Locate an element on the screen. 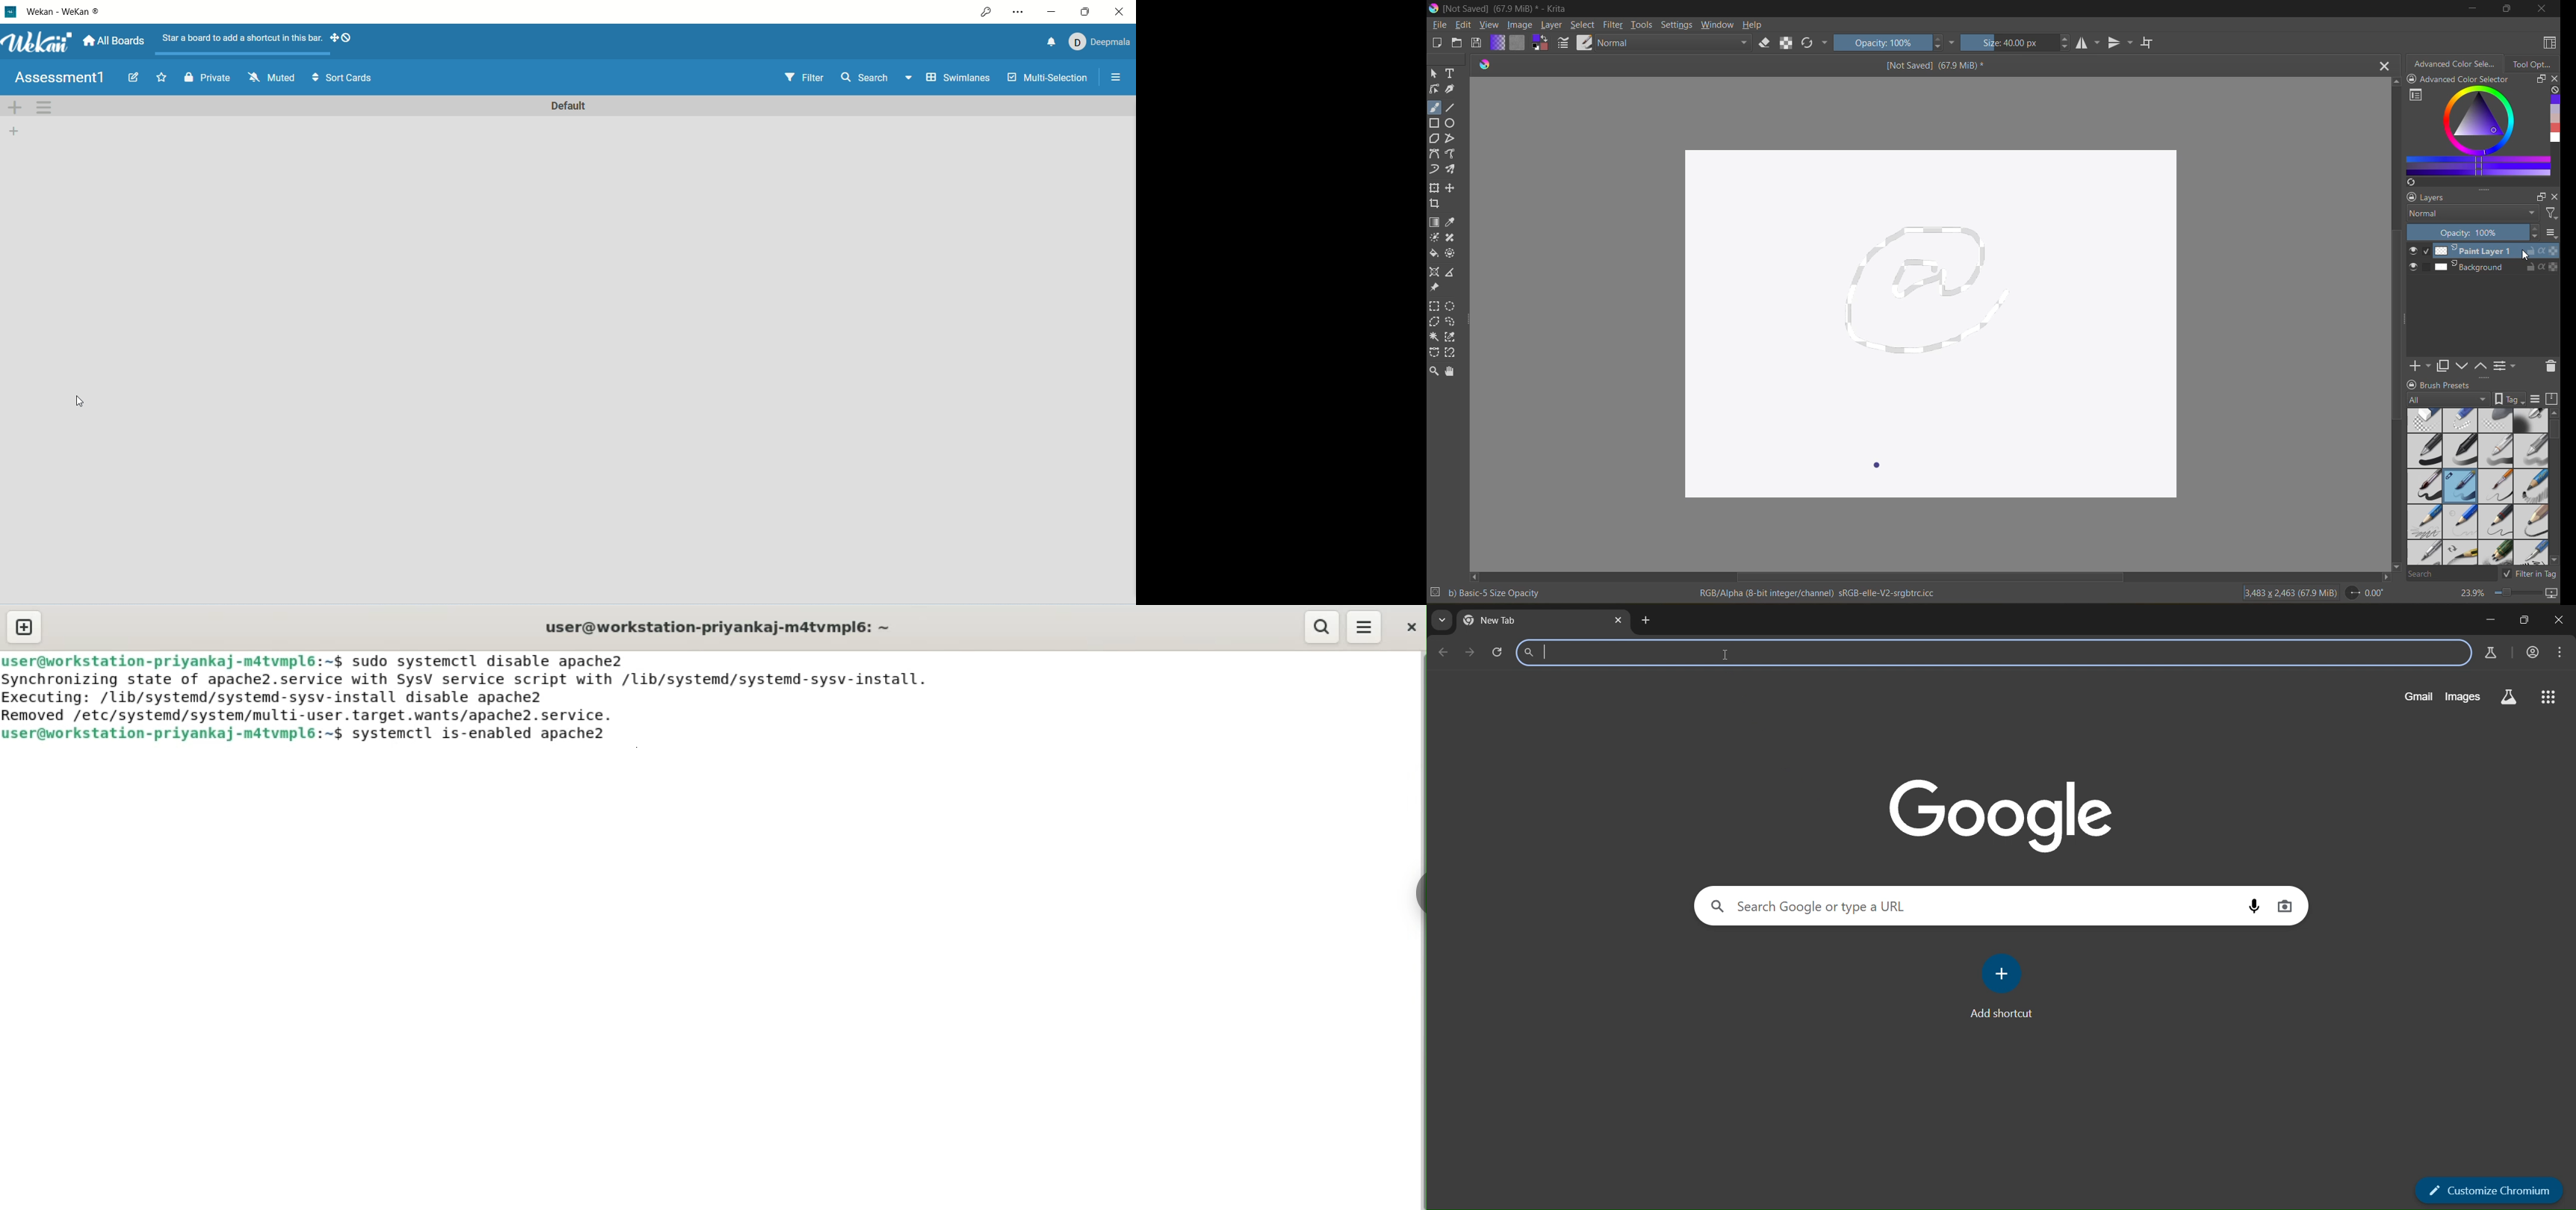 The height and width of the screenshot is (1232, 2576). add swimlane is located at coordinates (15, 108).